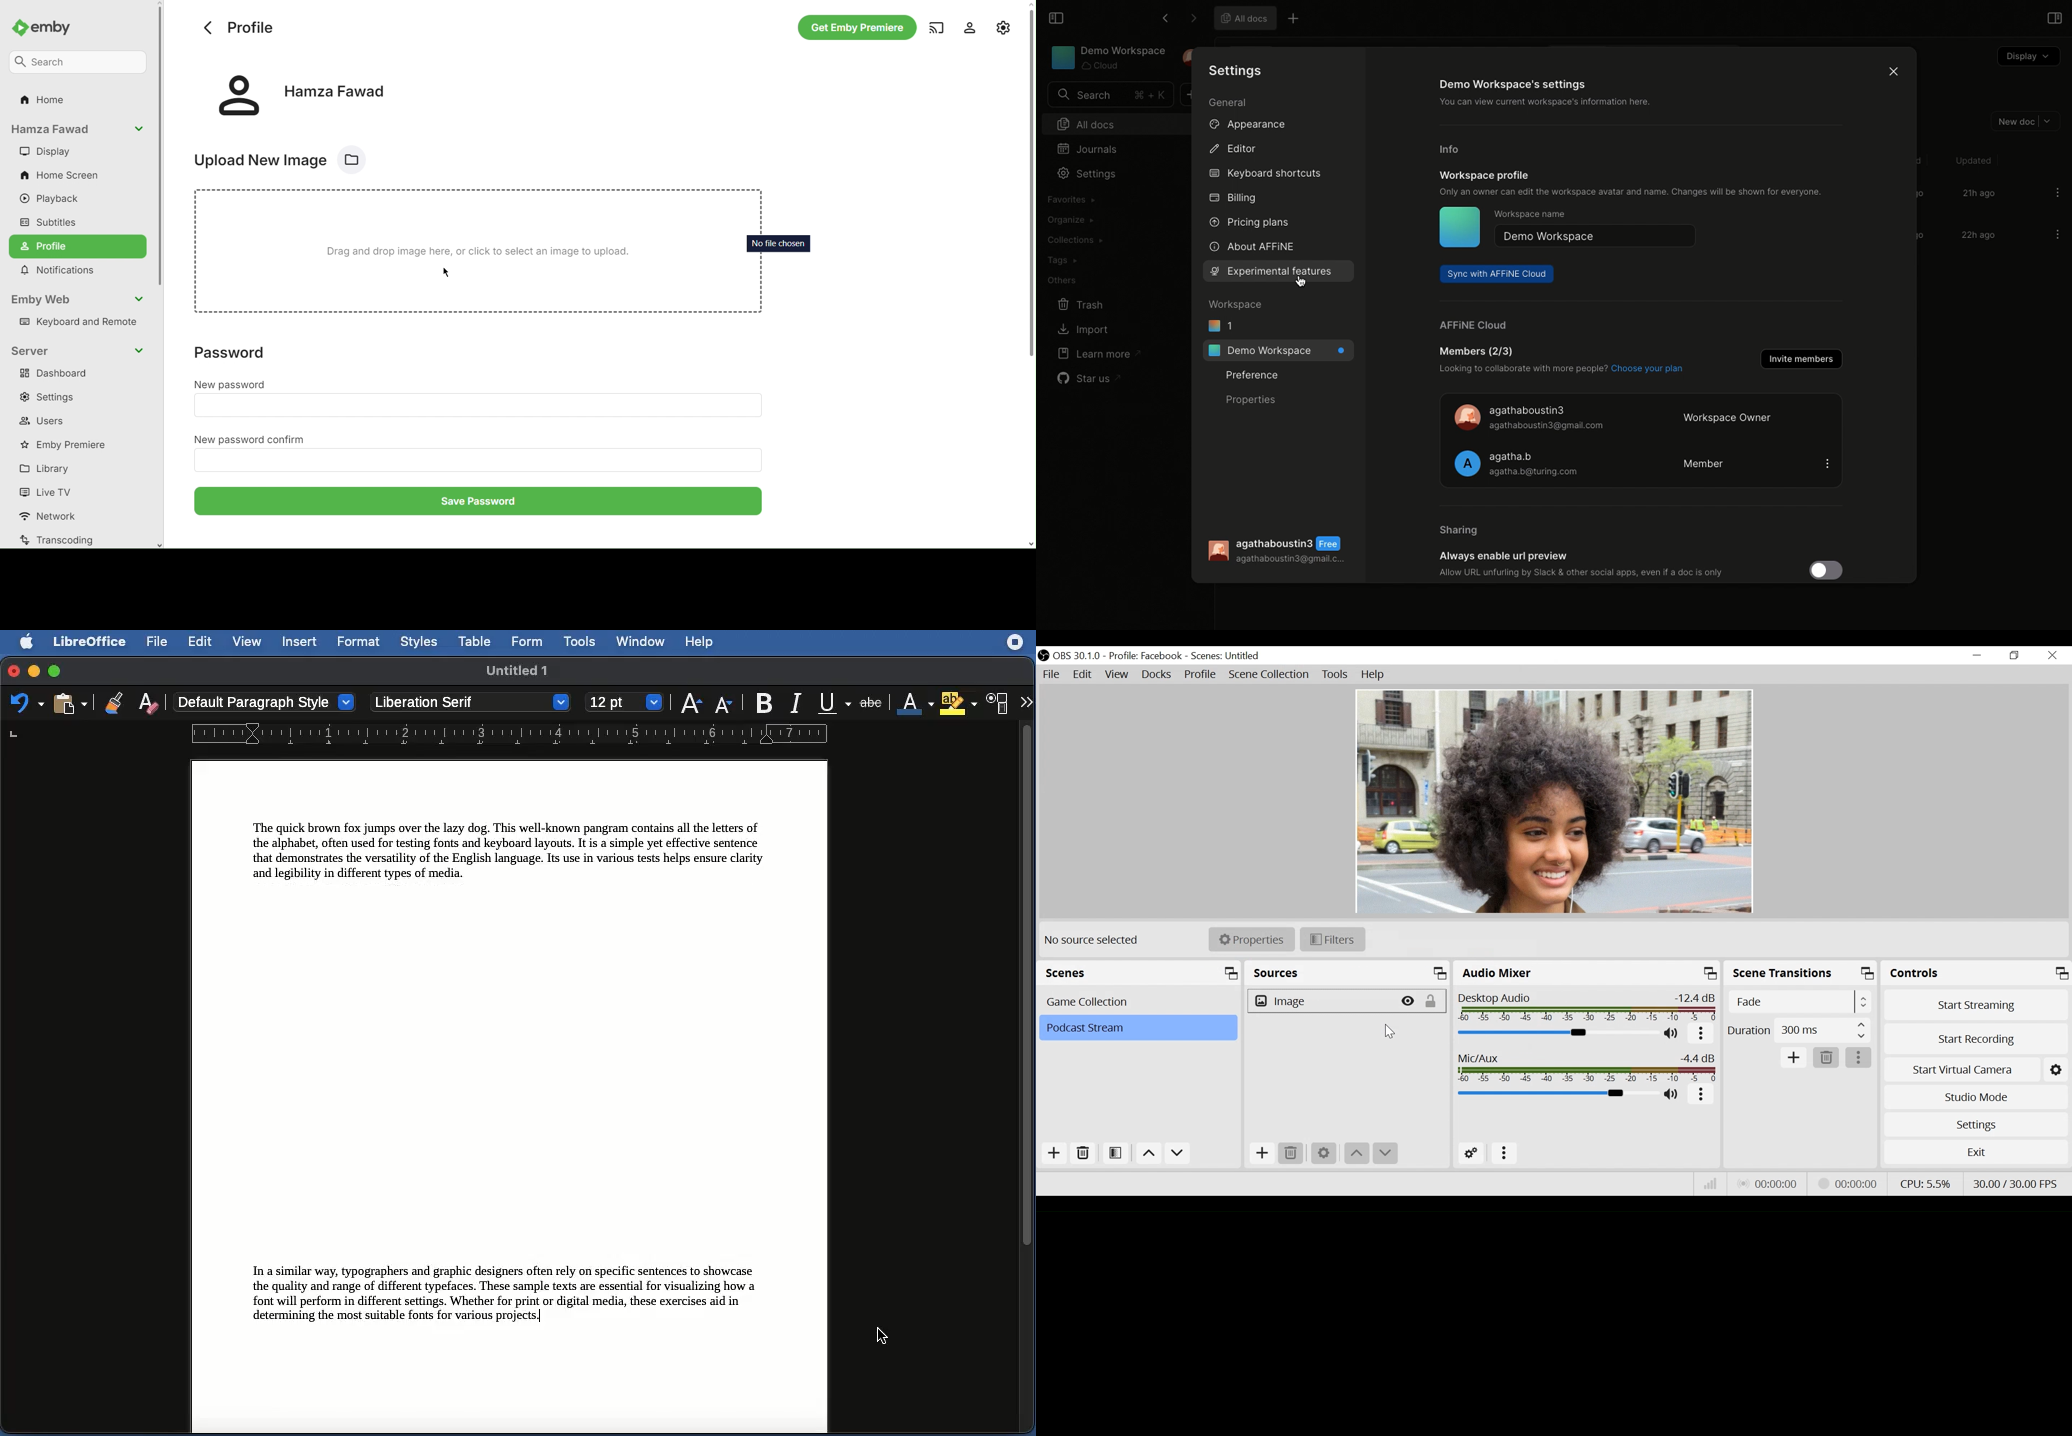  What do you see at coordinates (1077, 656) in the screenshot?
I see `OBS Version` at bounding box center [1077, 656].